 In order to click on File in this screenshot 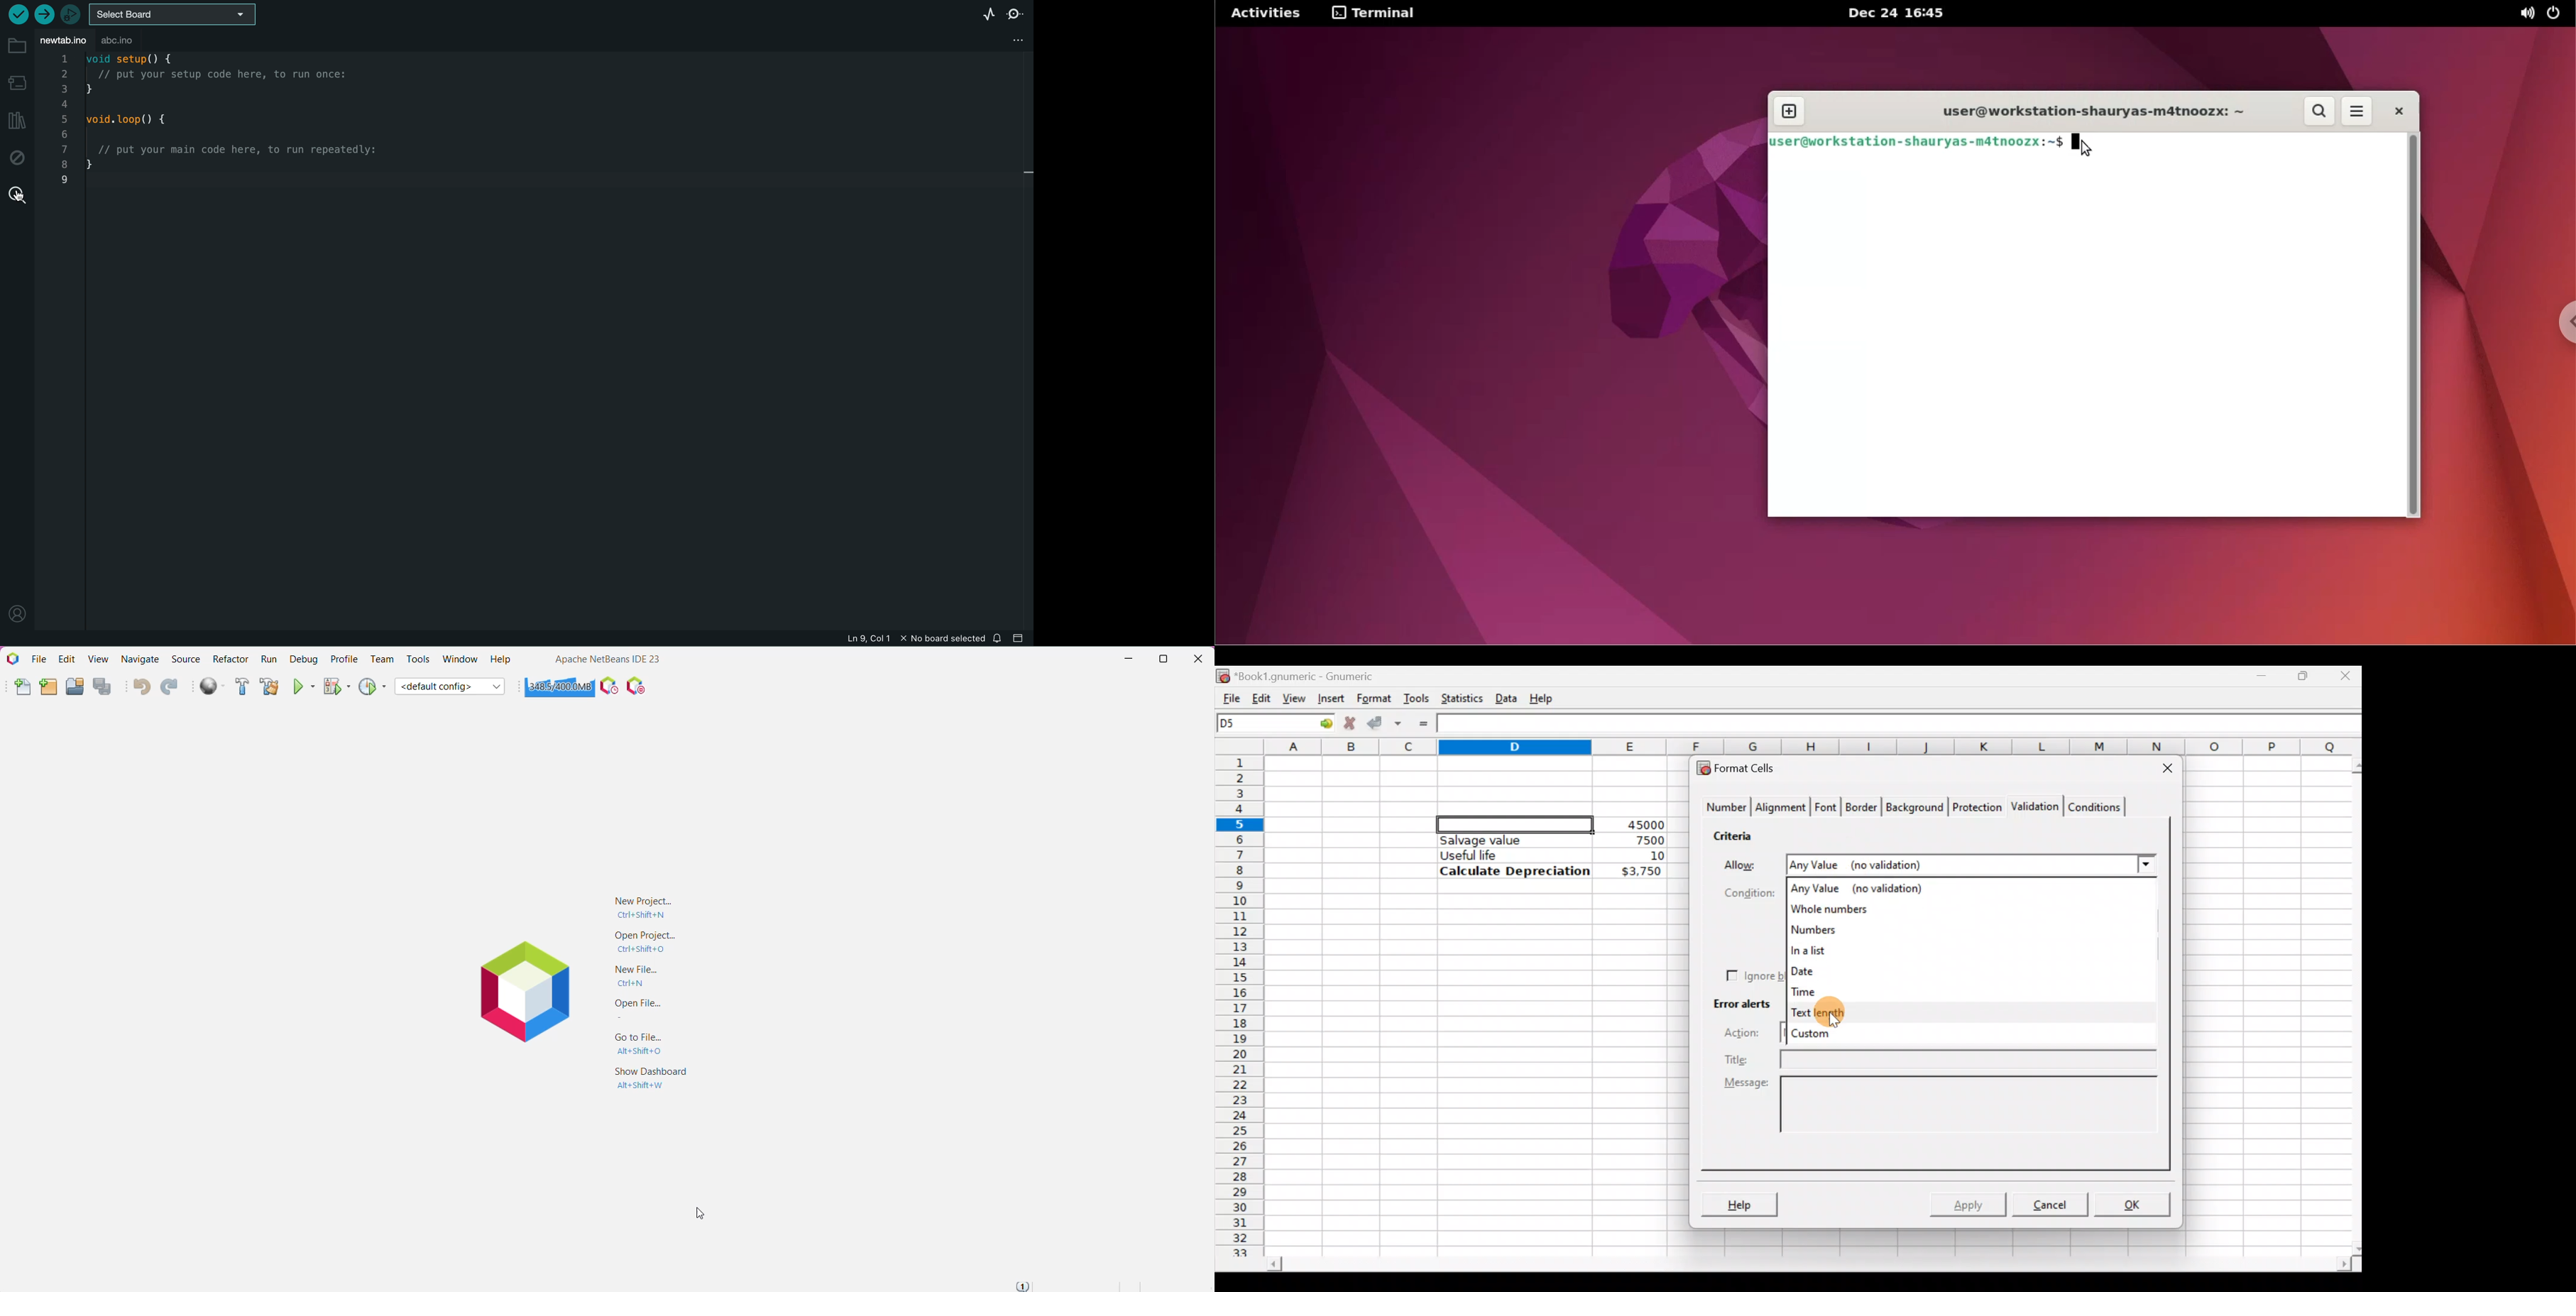, I will do `click(39, 659)`.